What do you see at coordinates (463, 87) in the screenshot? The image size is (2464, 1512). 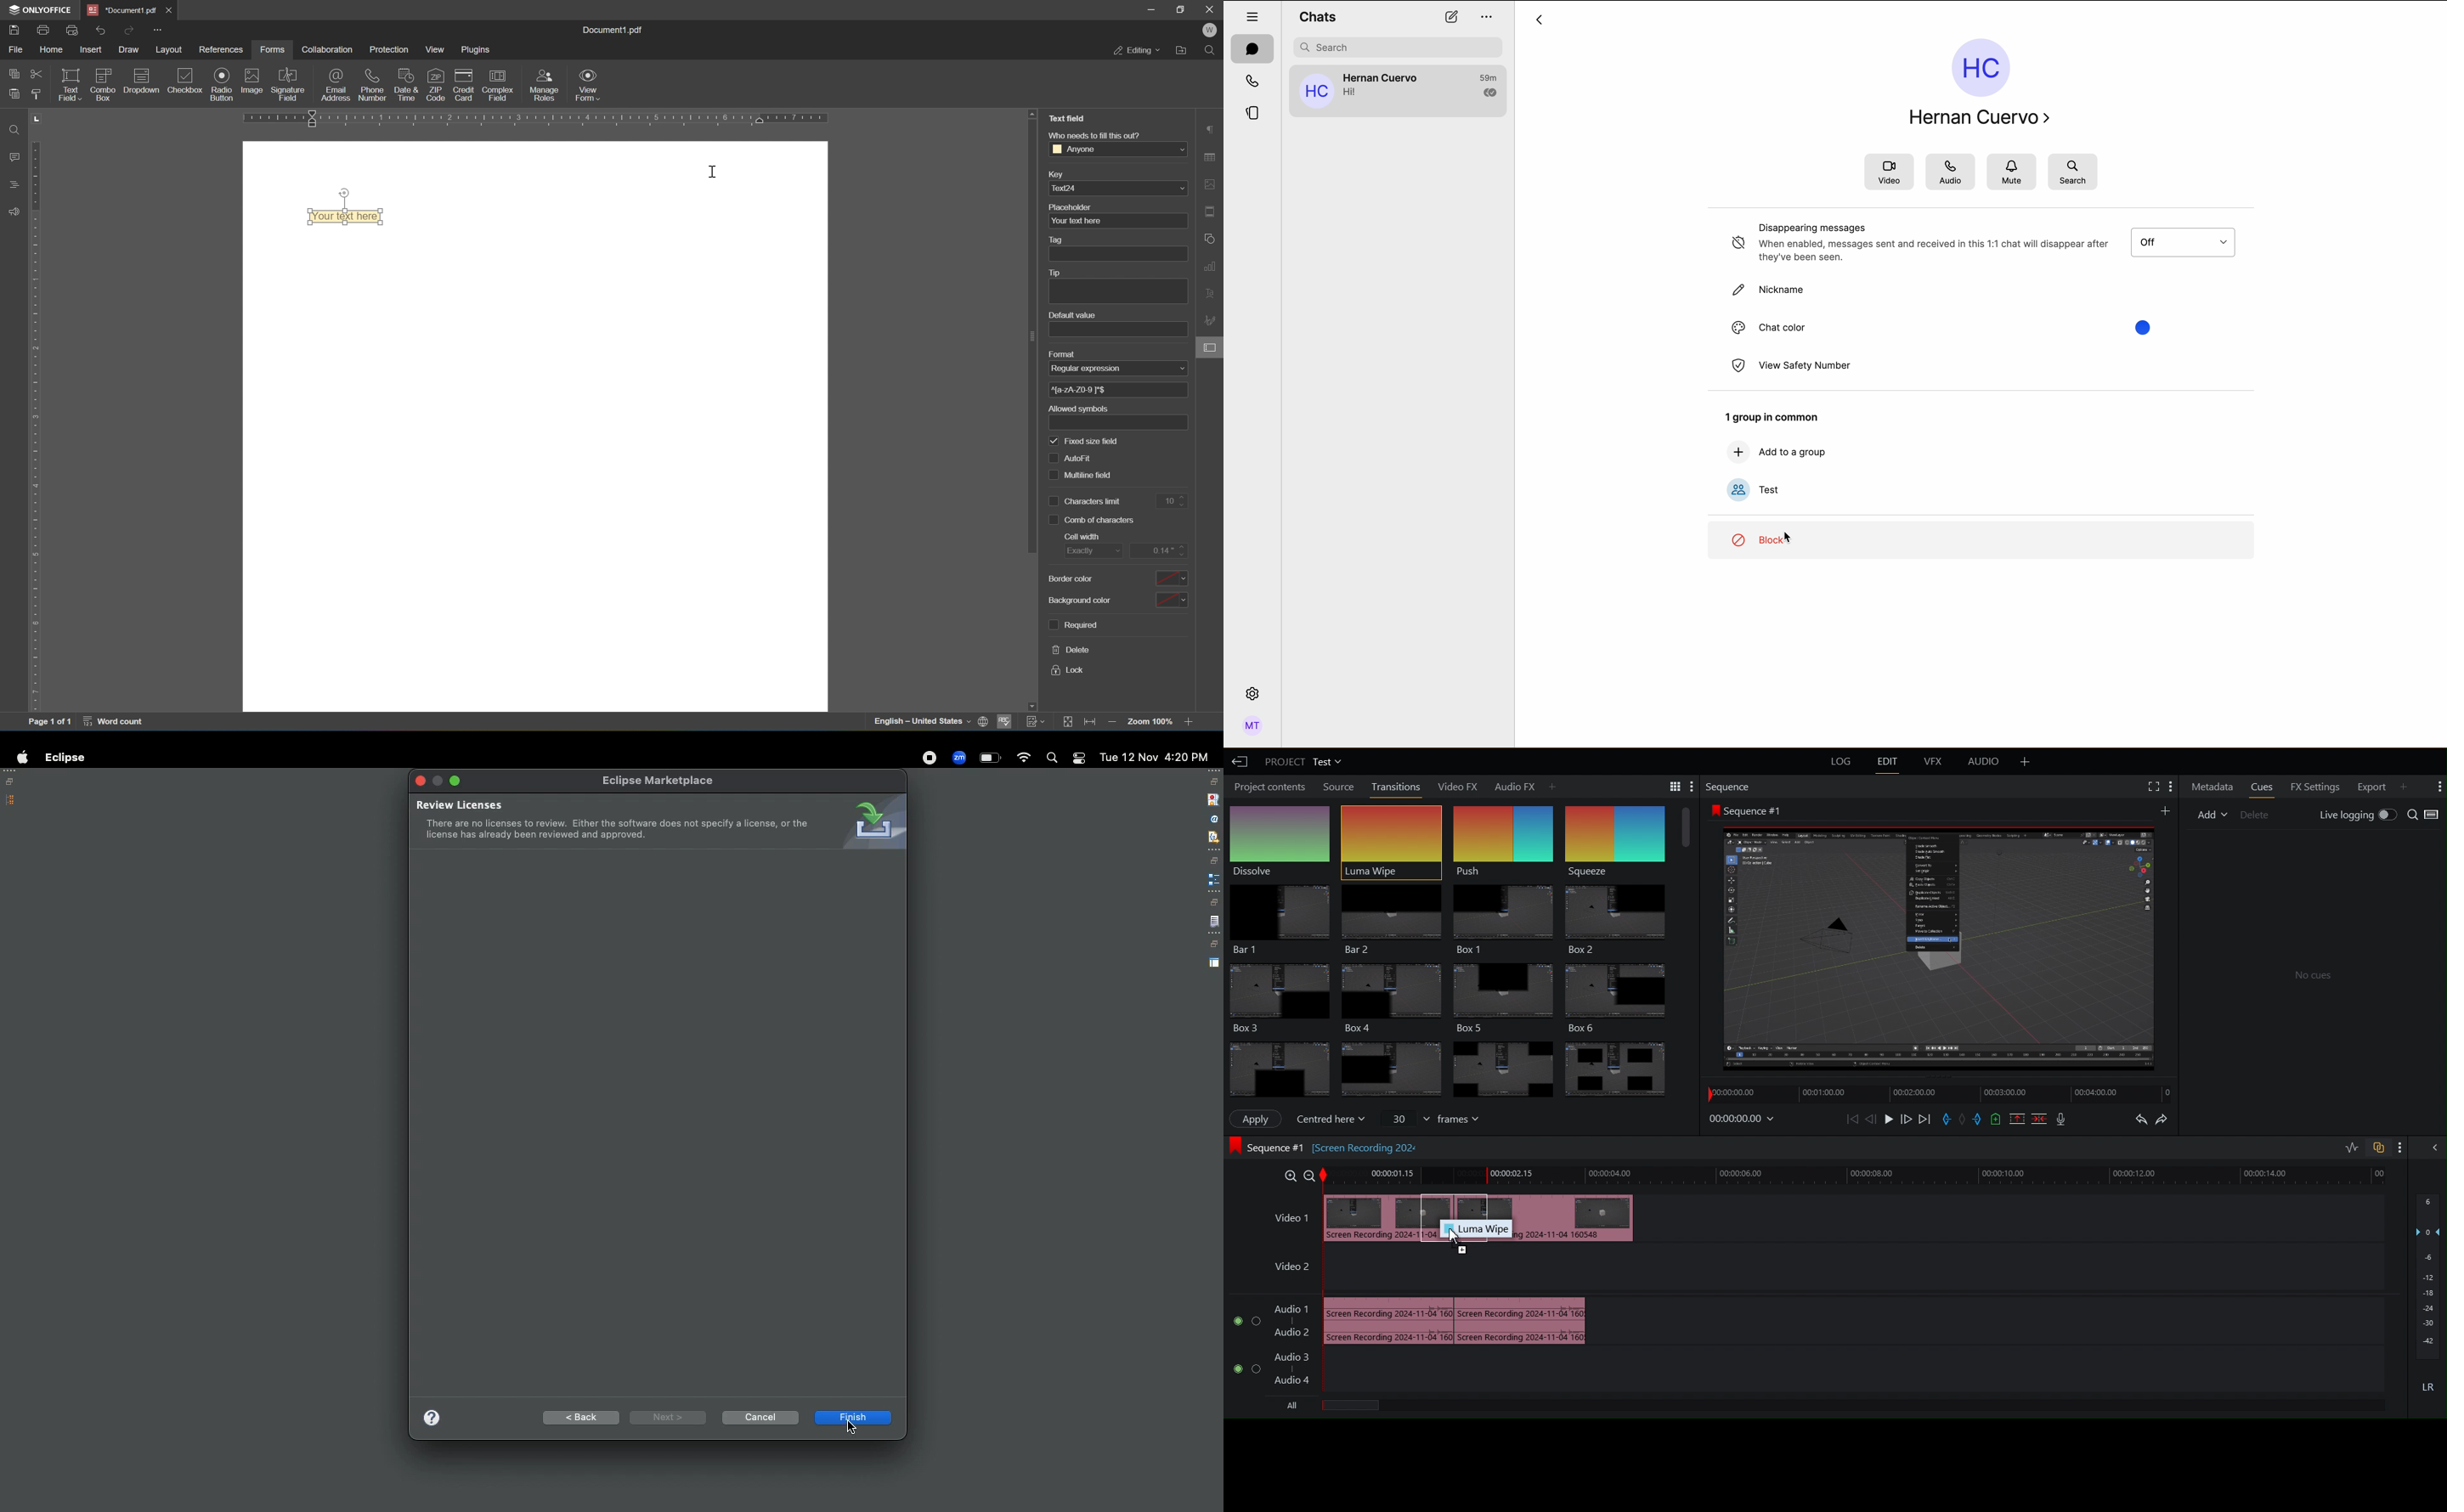 I see `credit card` at bounding box center [463, 87].